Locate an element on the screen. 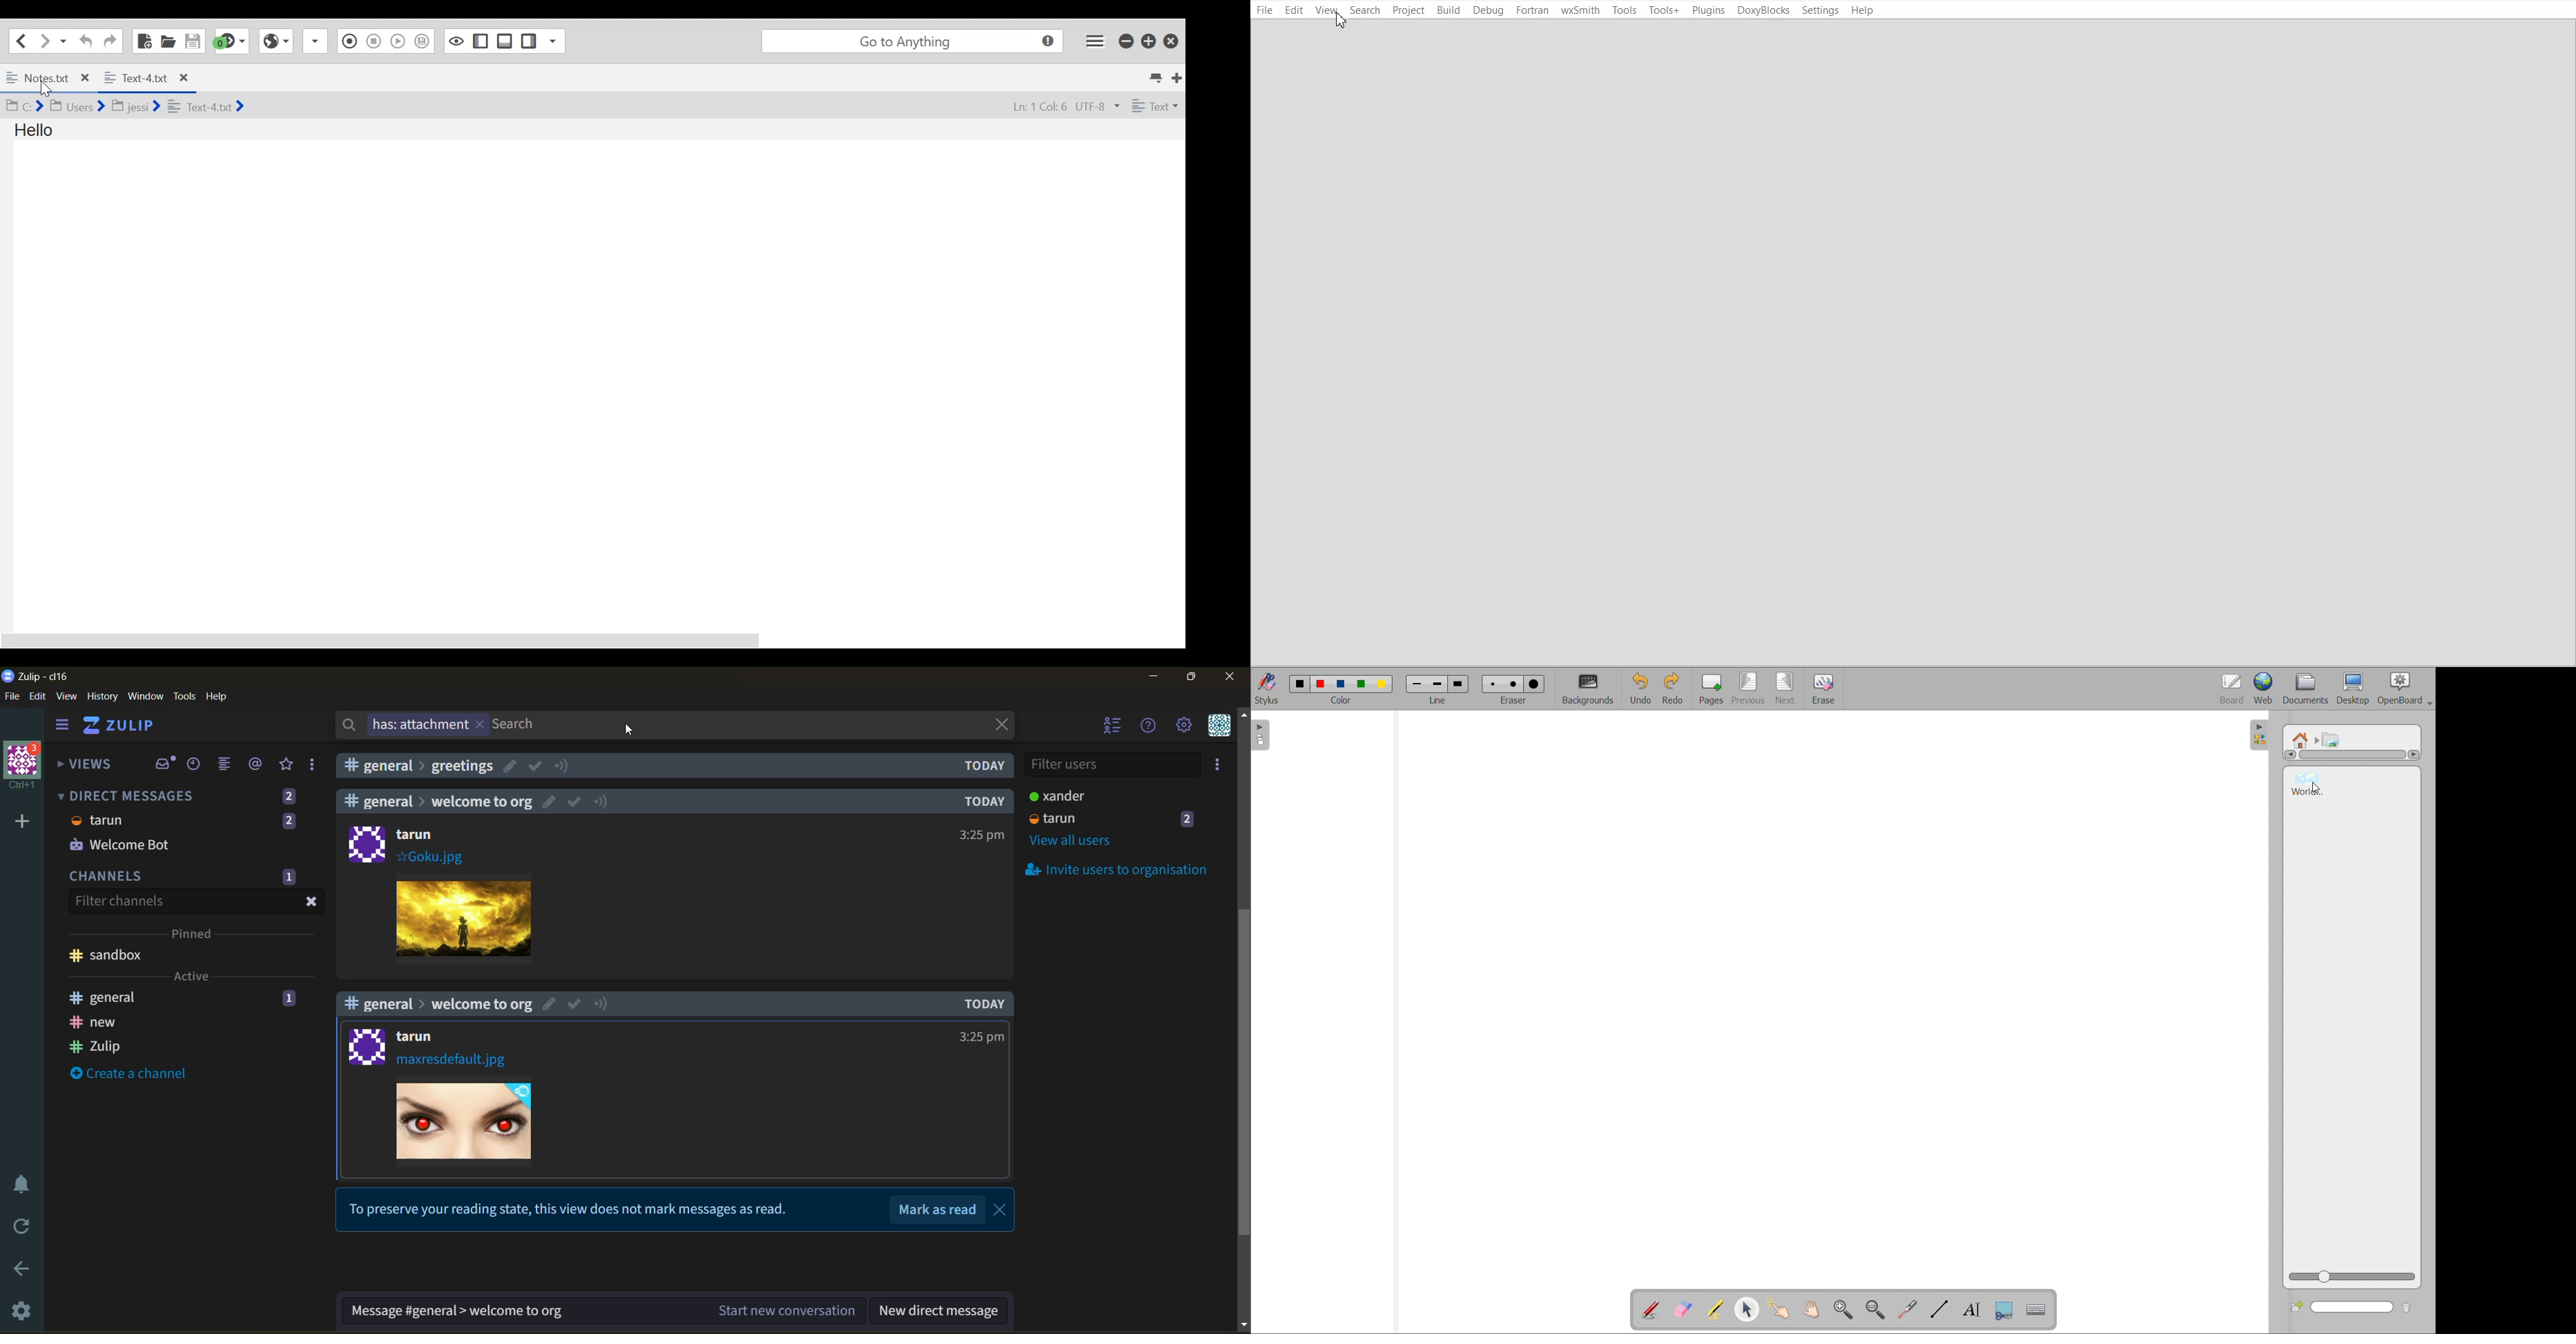  mark is located at coordinates (575, 803).